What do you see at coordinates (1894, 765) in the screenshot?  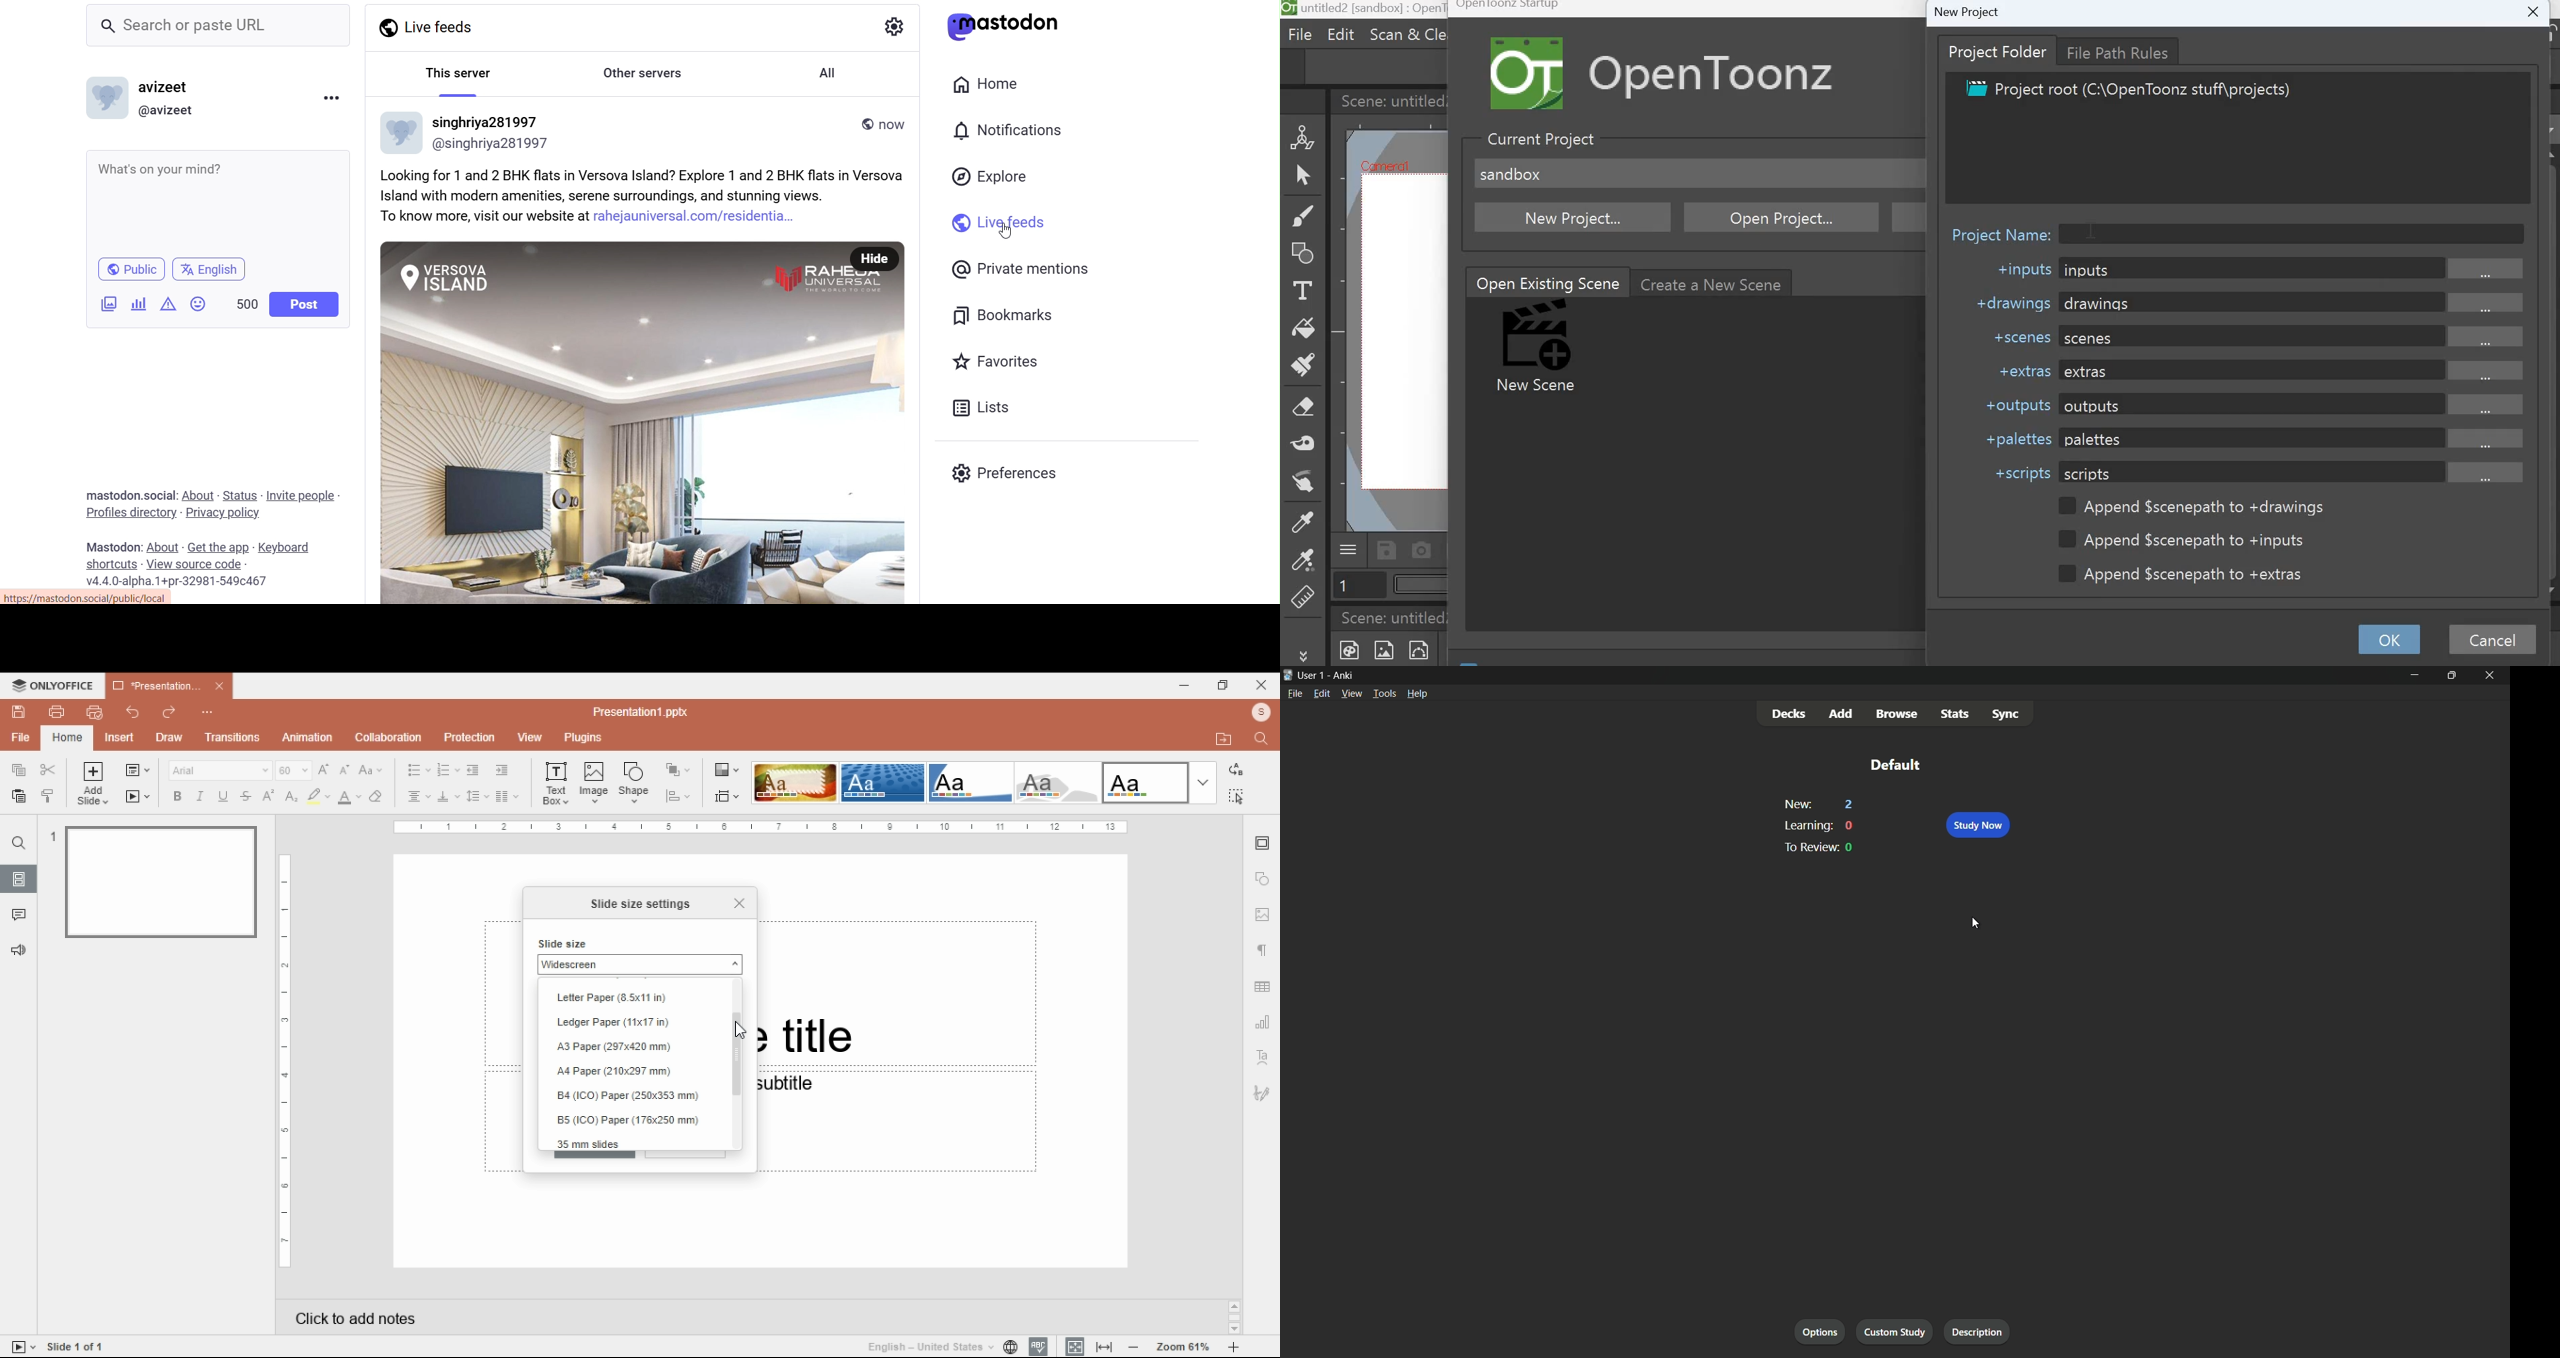 I see `default` at bounding box center [1894, 765].